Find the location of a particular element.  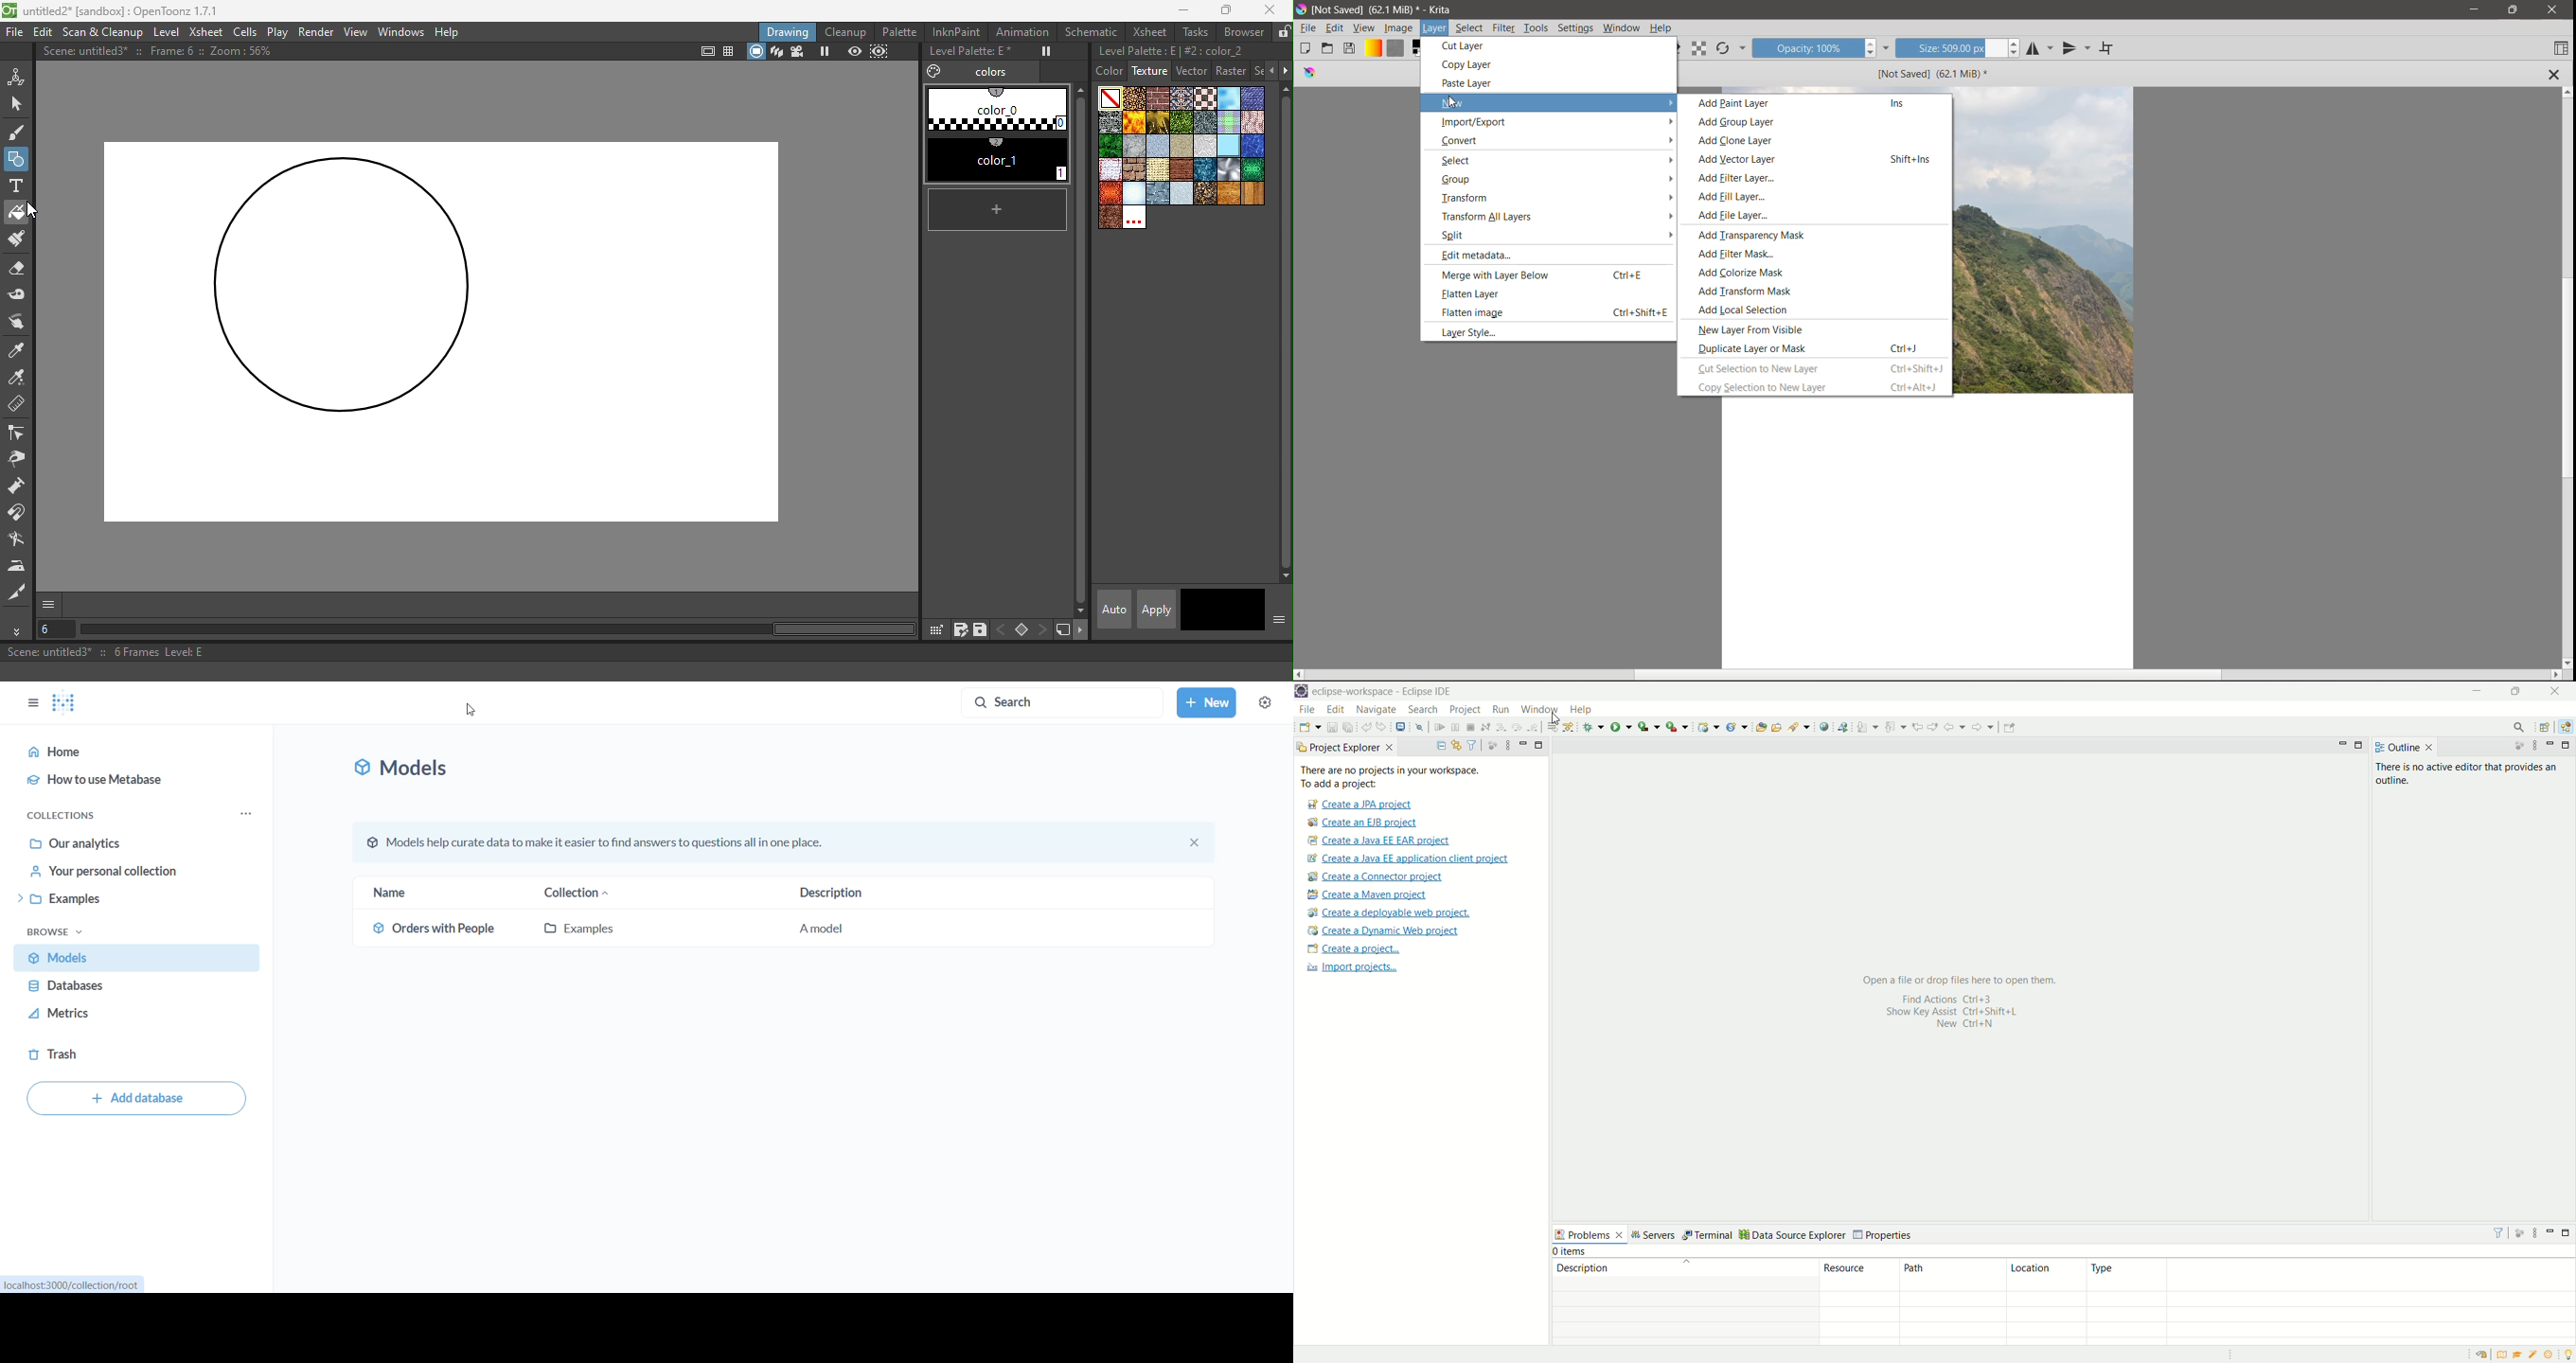

Edit is located at coordinates (1336, 28).